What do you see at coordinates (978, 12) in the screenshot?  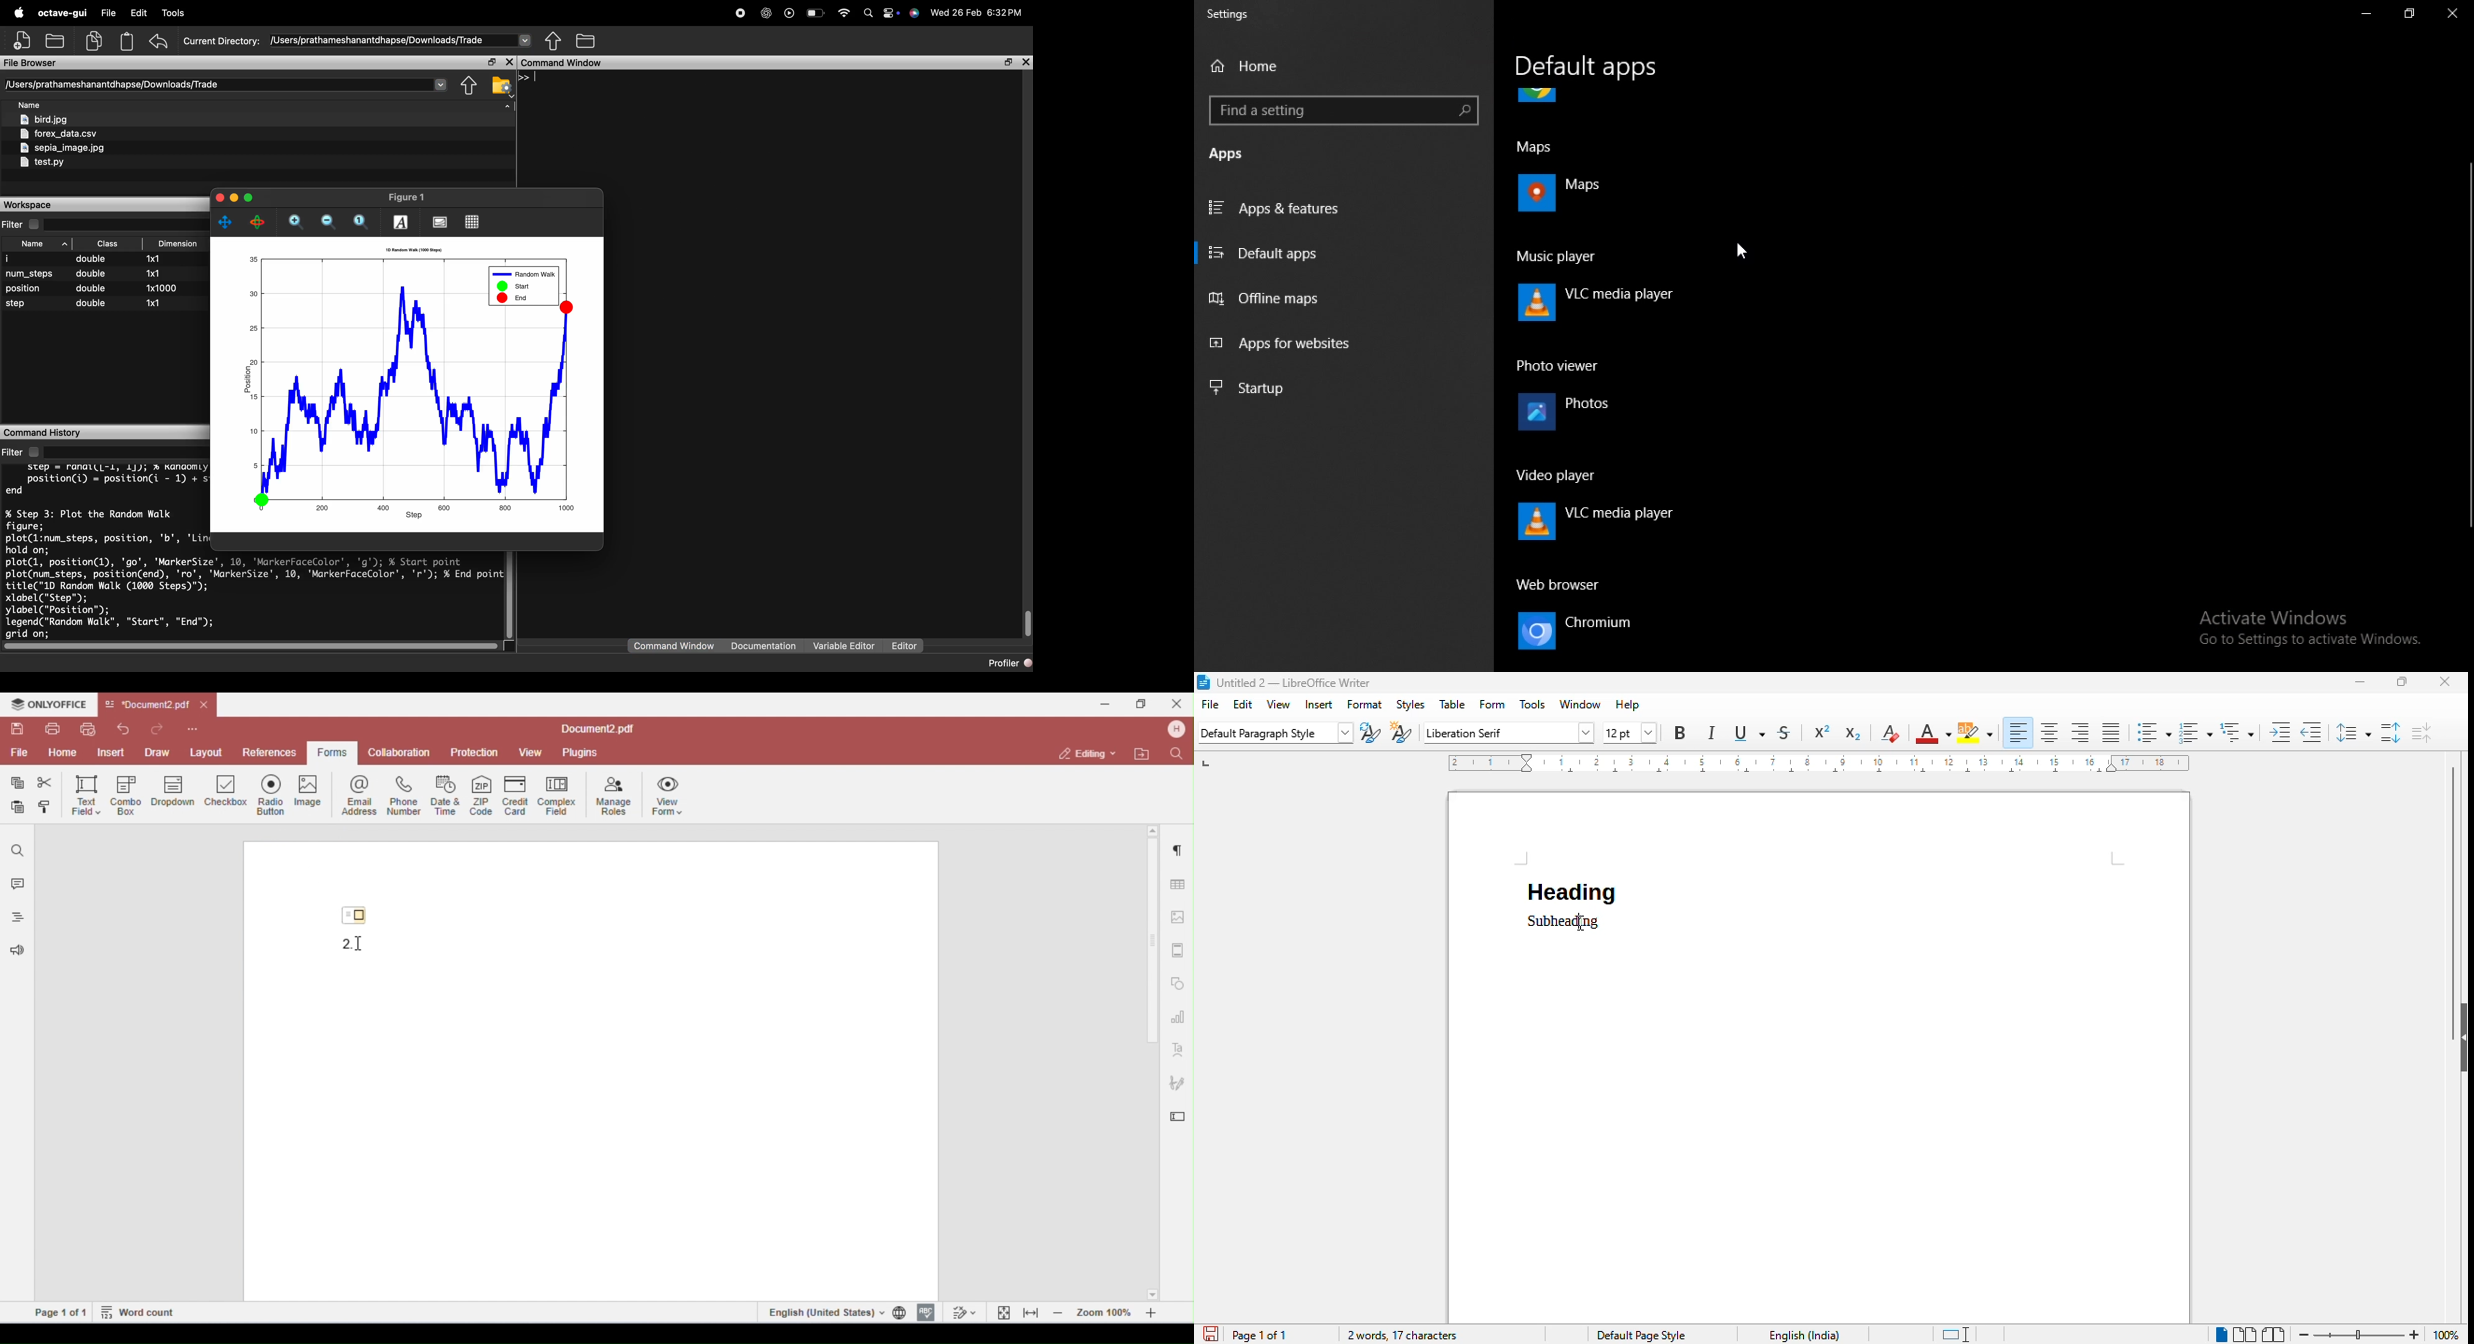 I see `date and time` at bounding box center [978, 12].